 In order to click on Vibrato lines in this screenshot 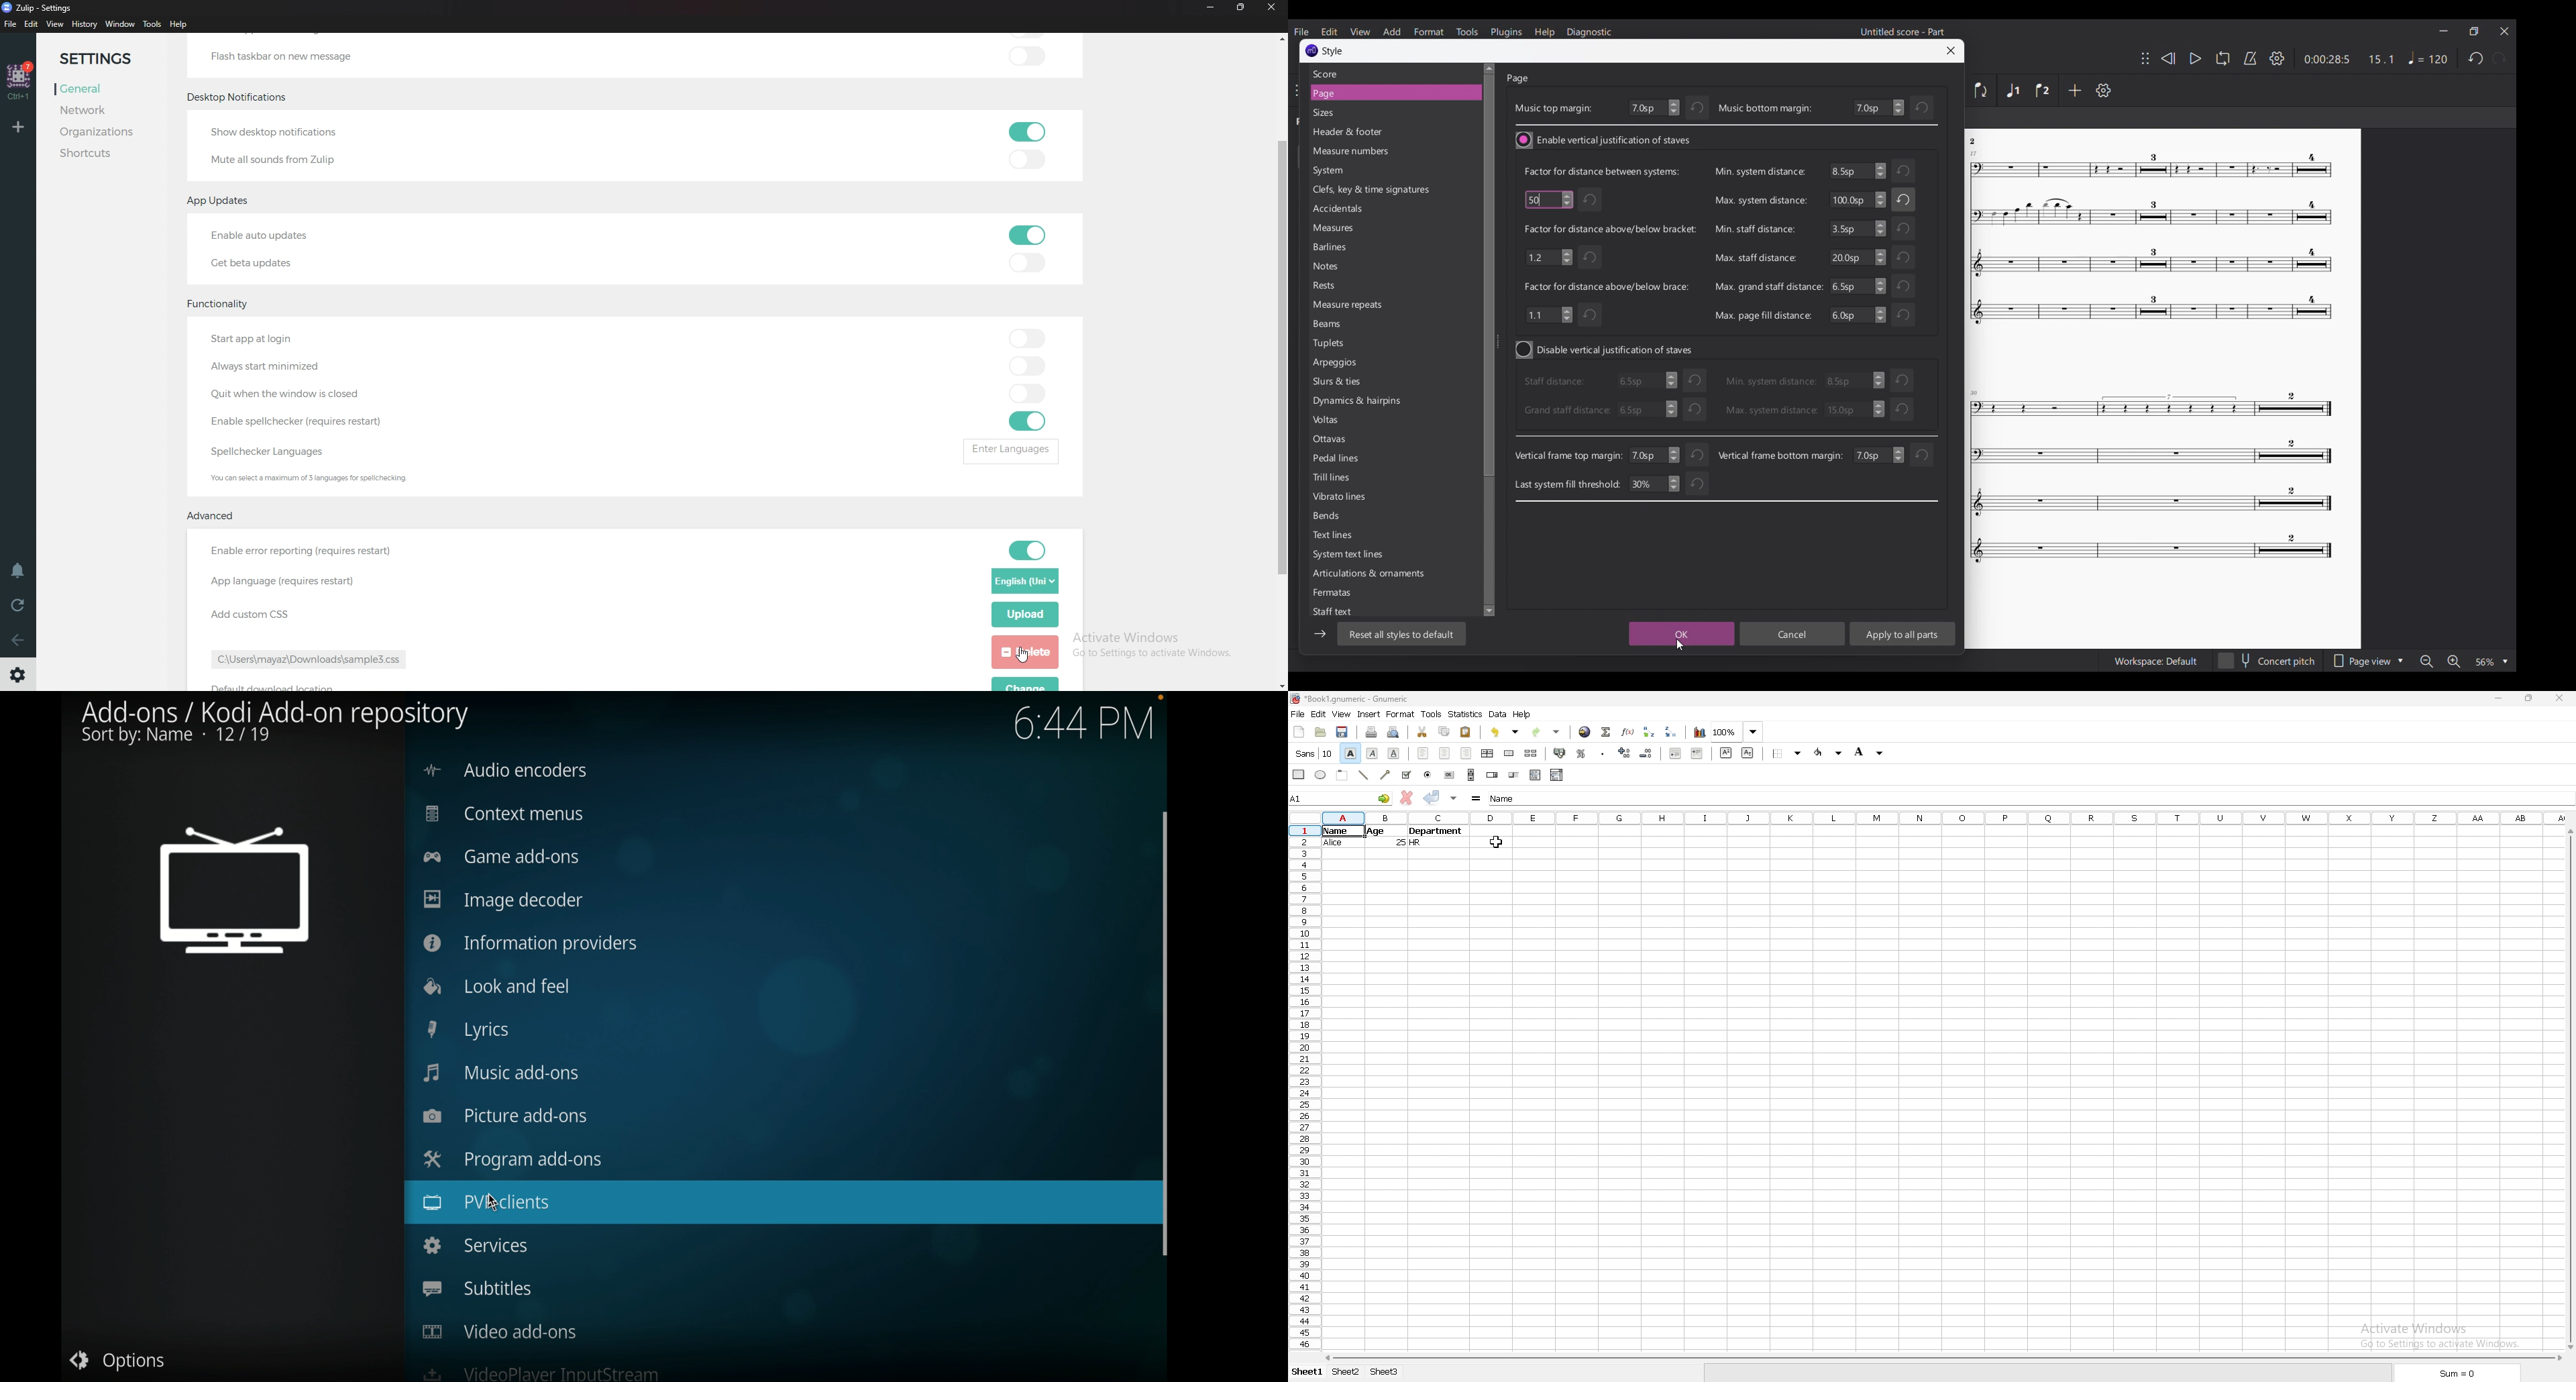, I will do `click(1357, 498)`.